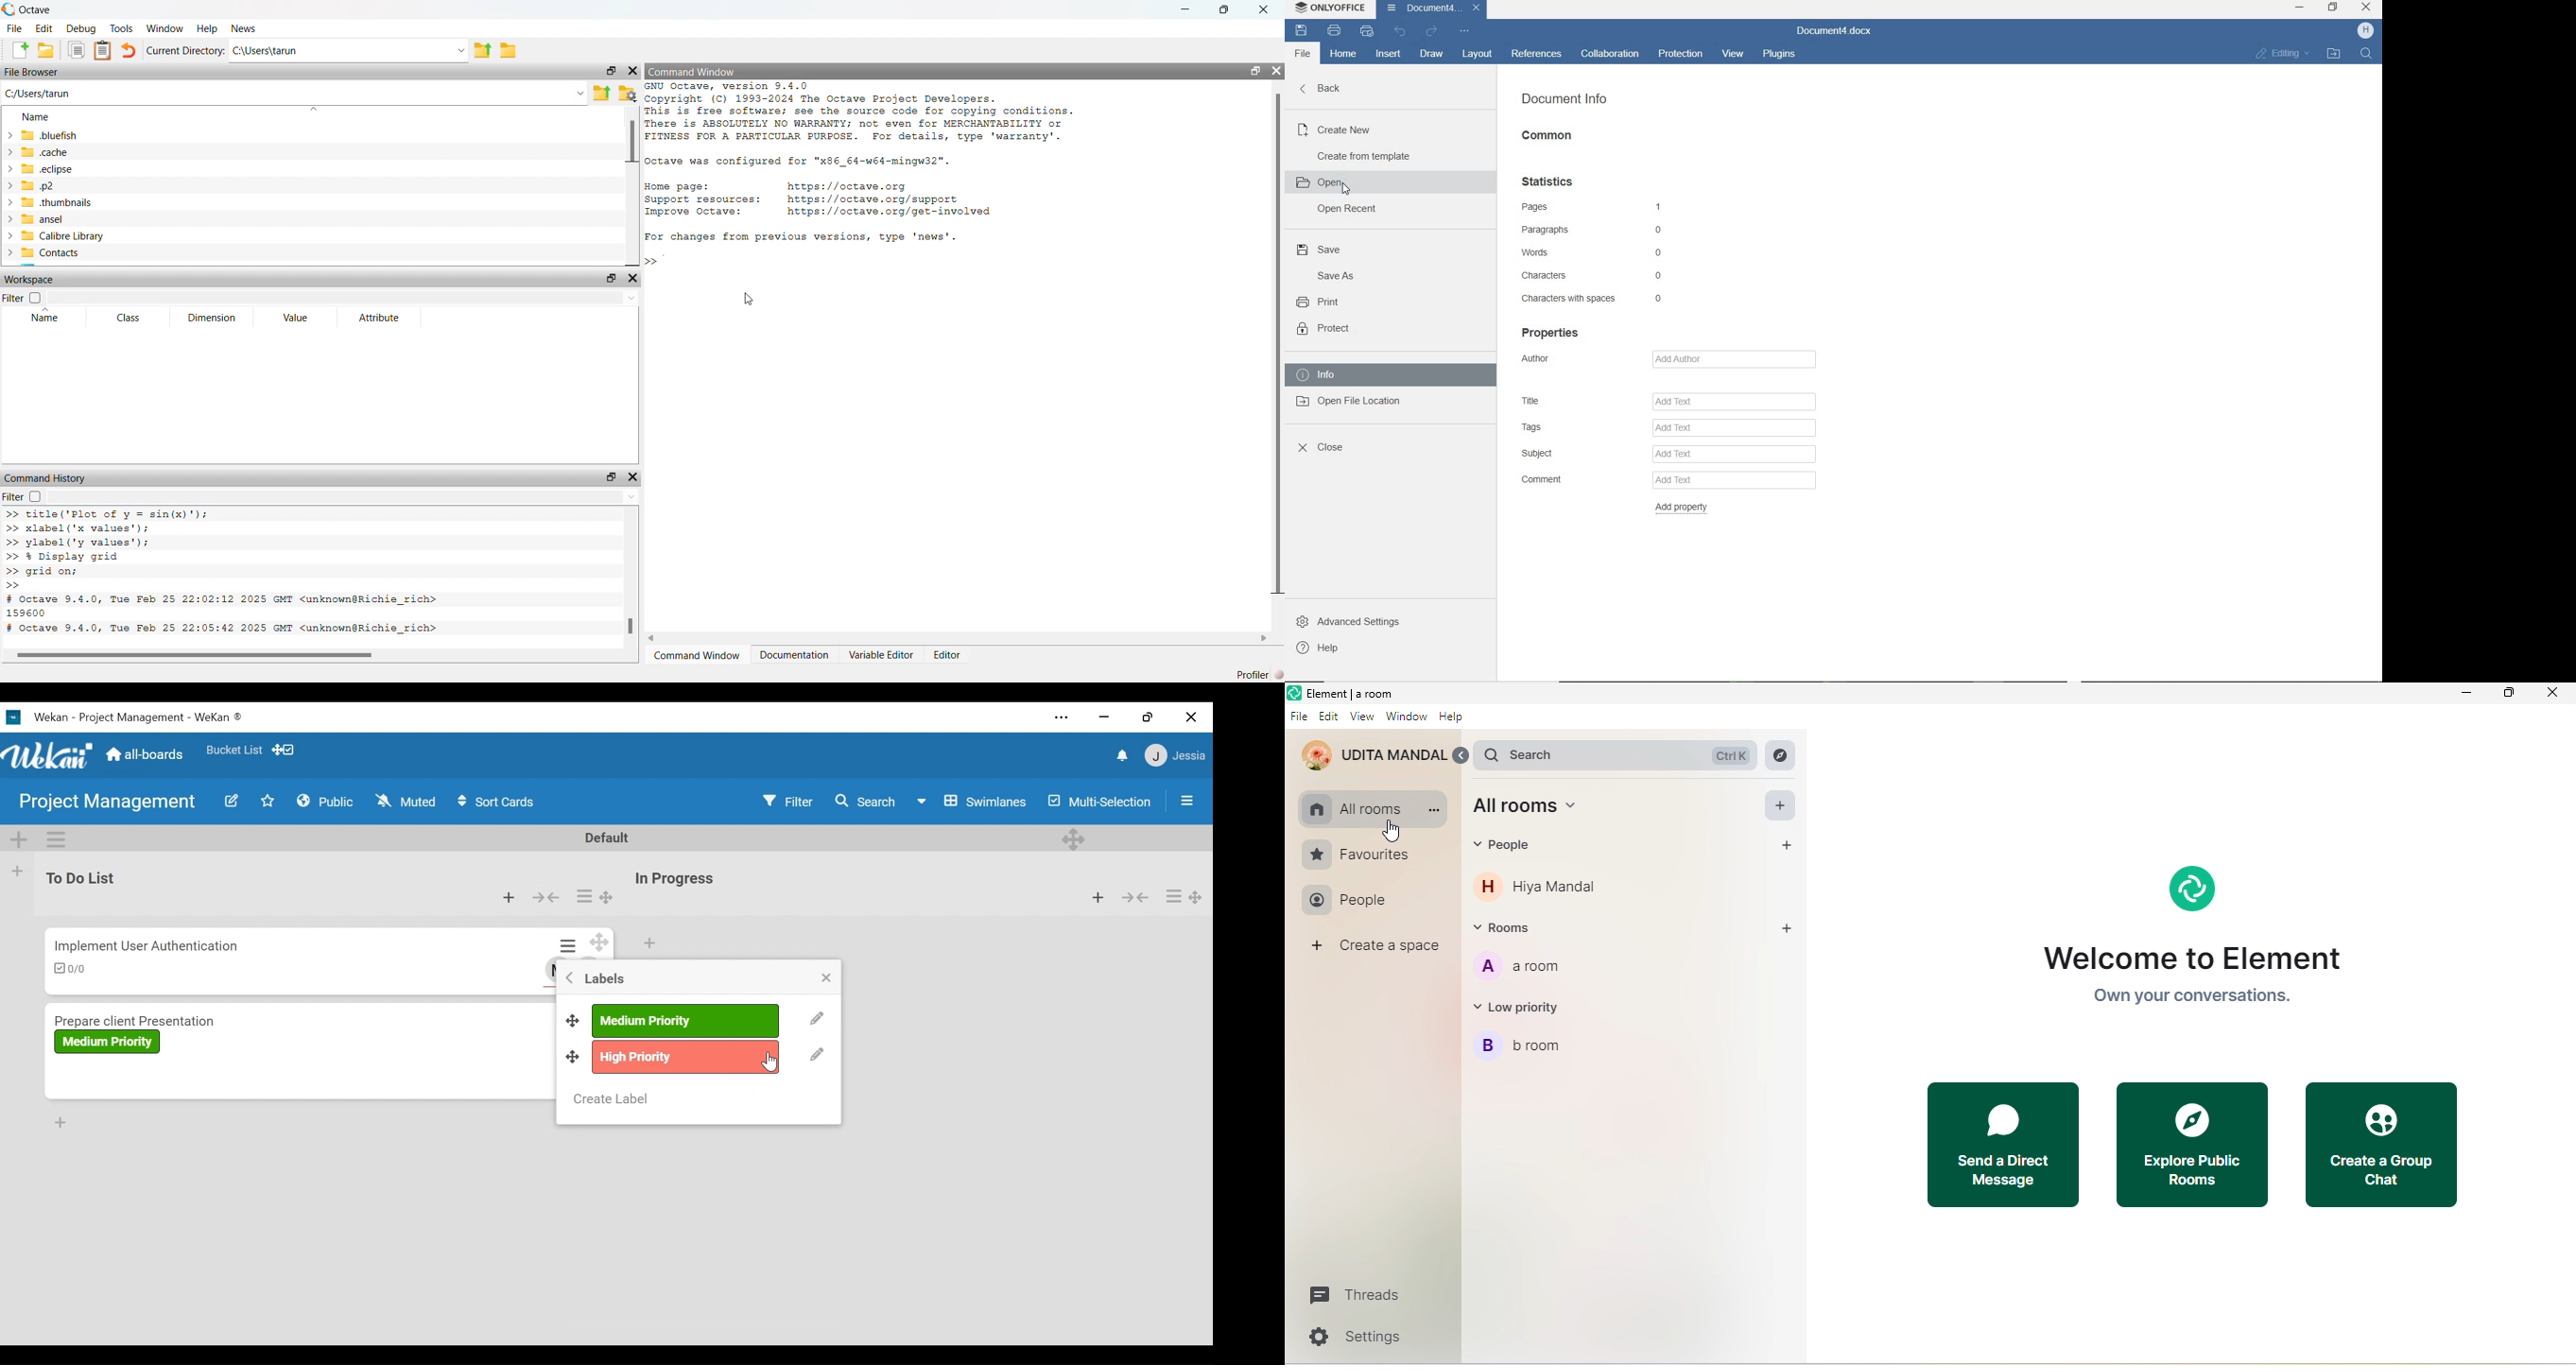 This screenshot has height=1372, width=2576. I want to click on common, so click(1553, 138).